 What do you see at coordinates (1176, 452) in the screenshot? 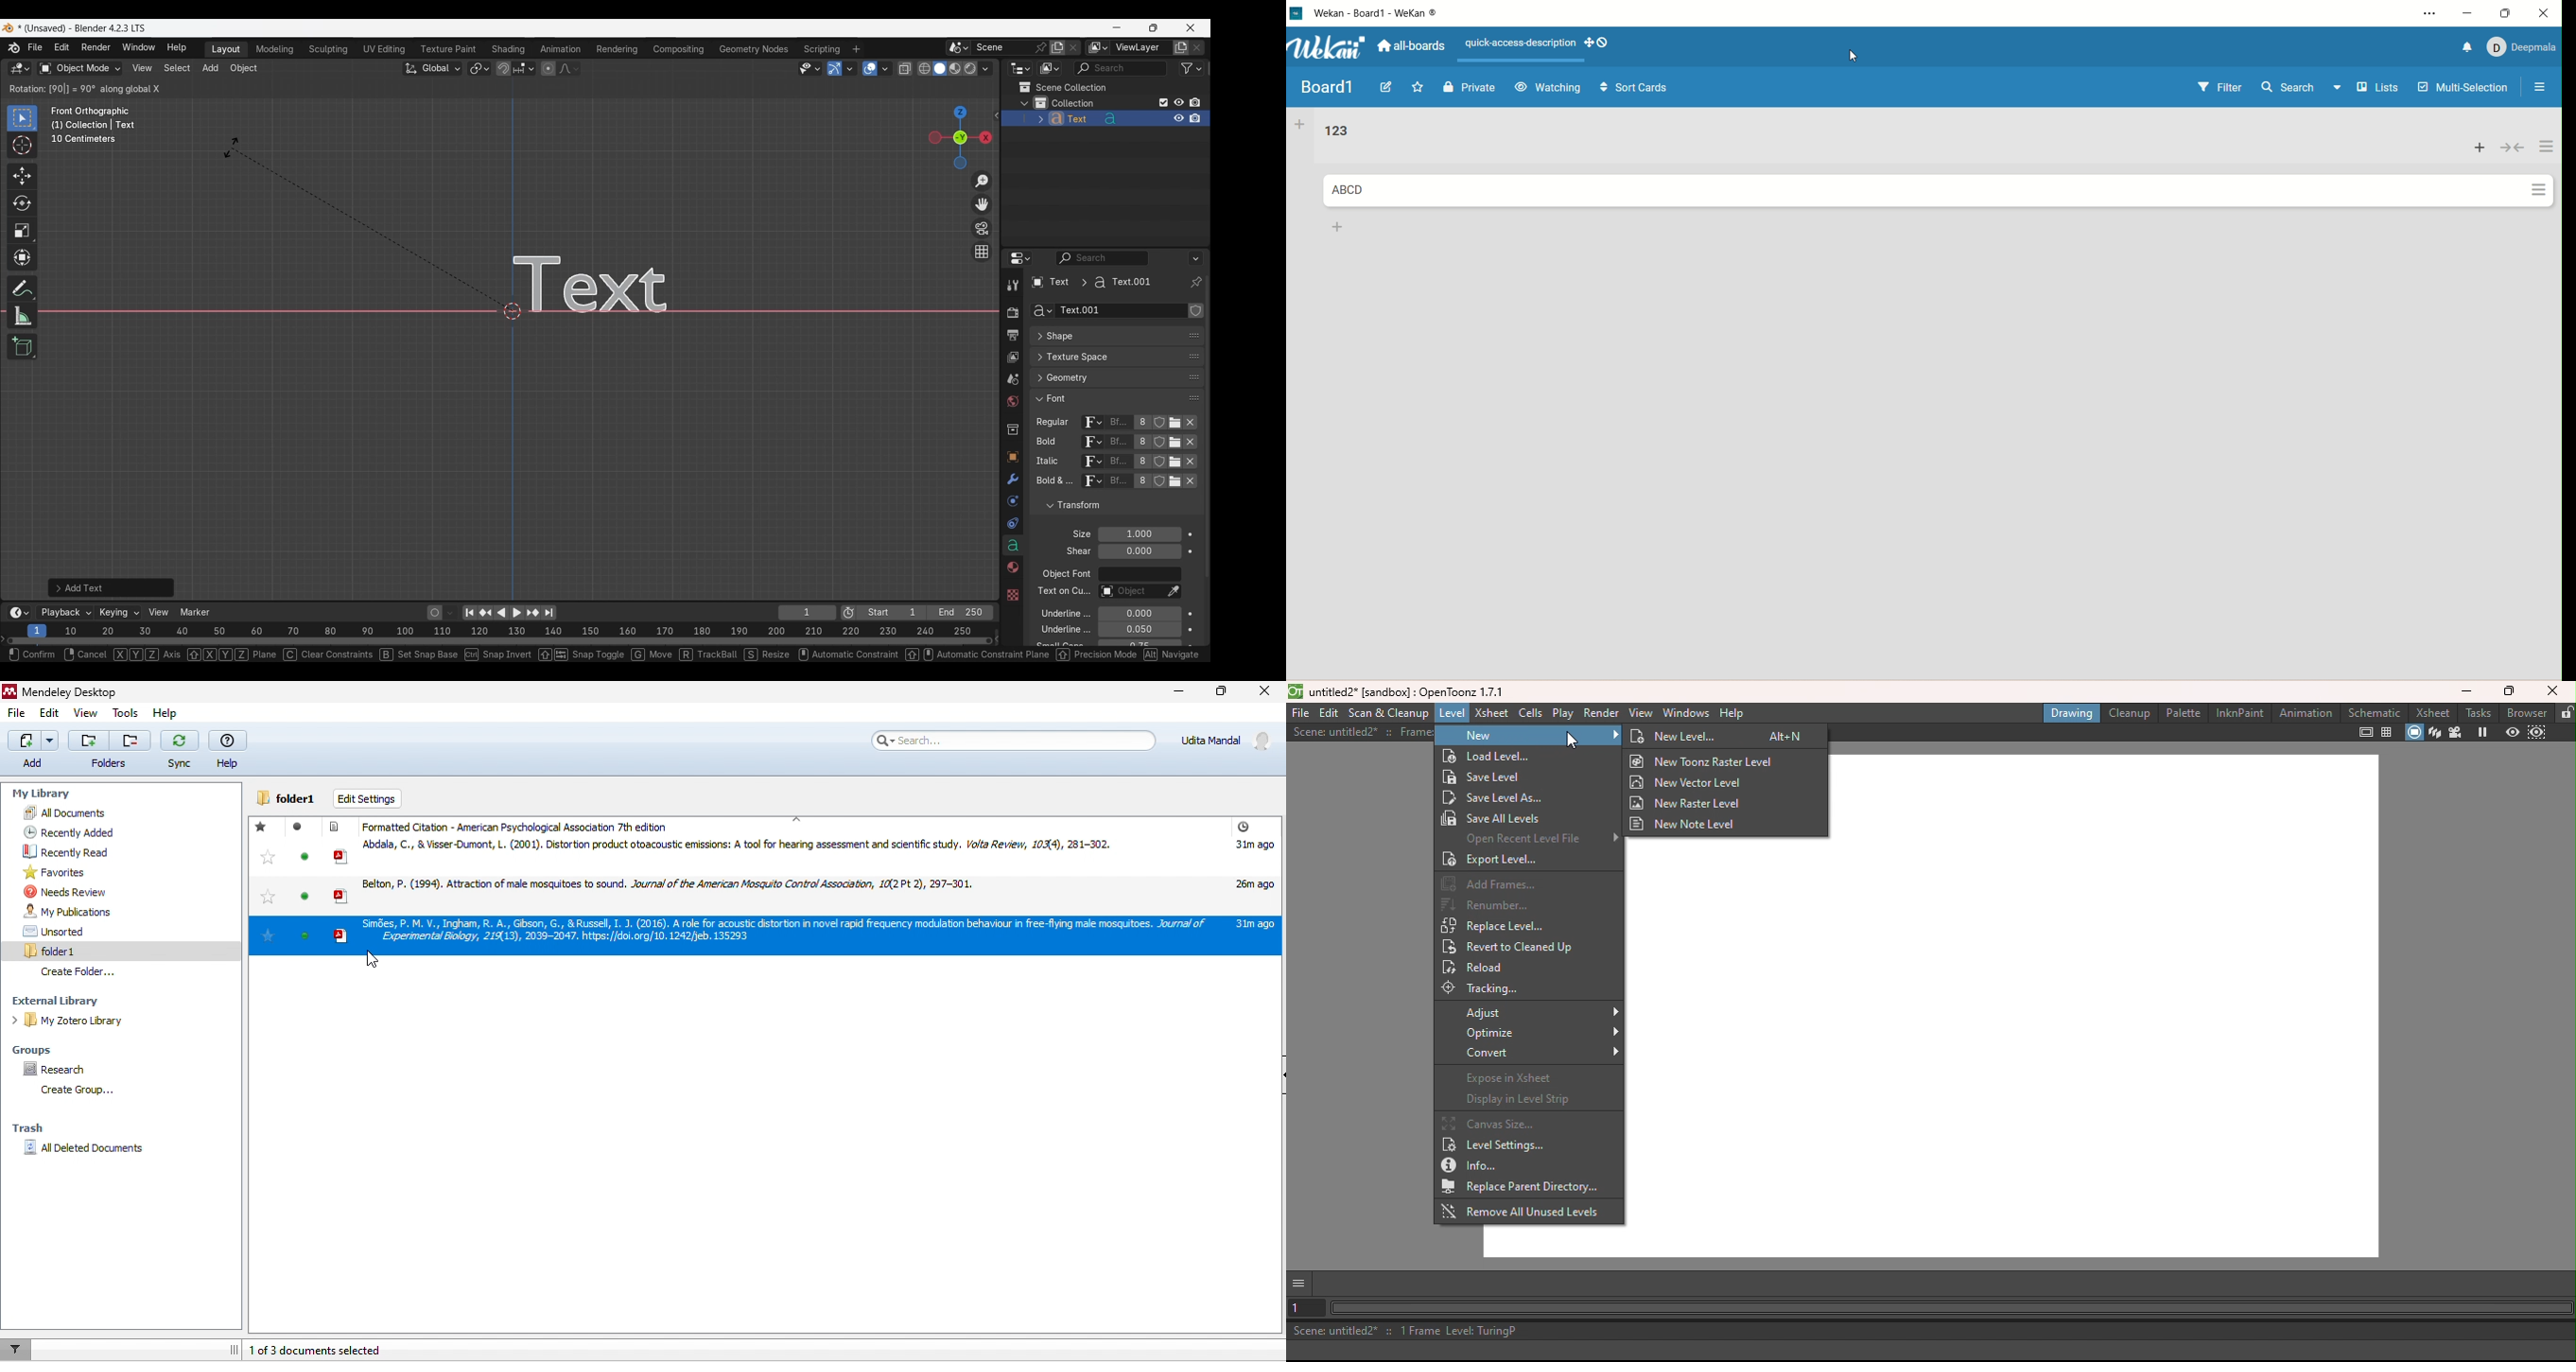
I see `Open Font for respective attribute` at bounding box center [1176, 452].